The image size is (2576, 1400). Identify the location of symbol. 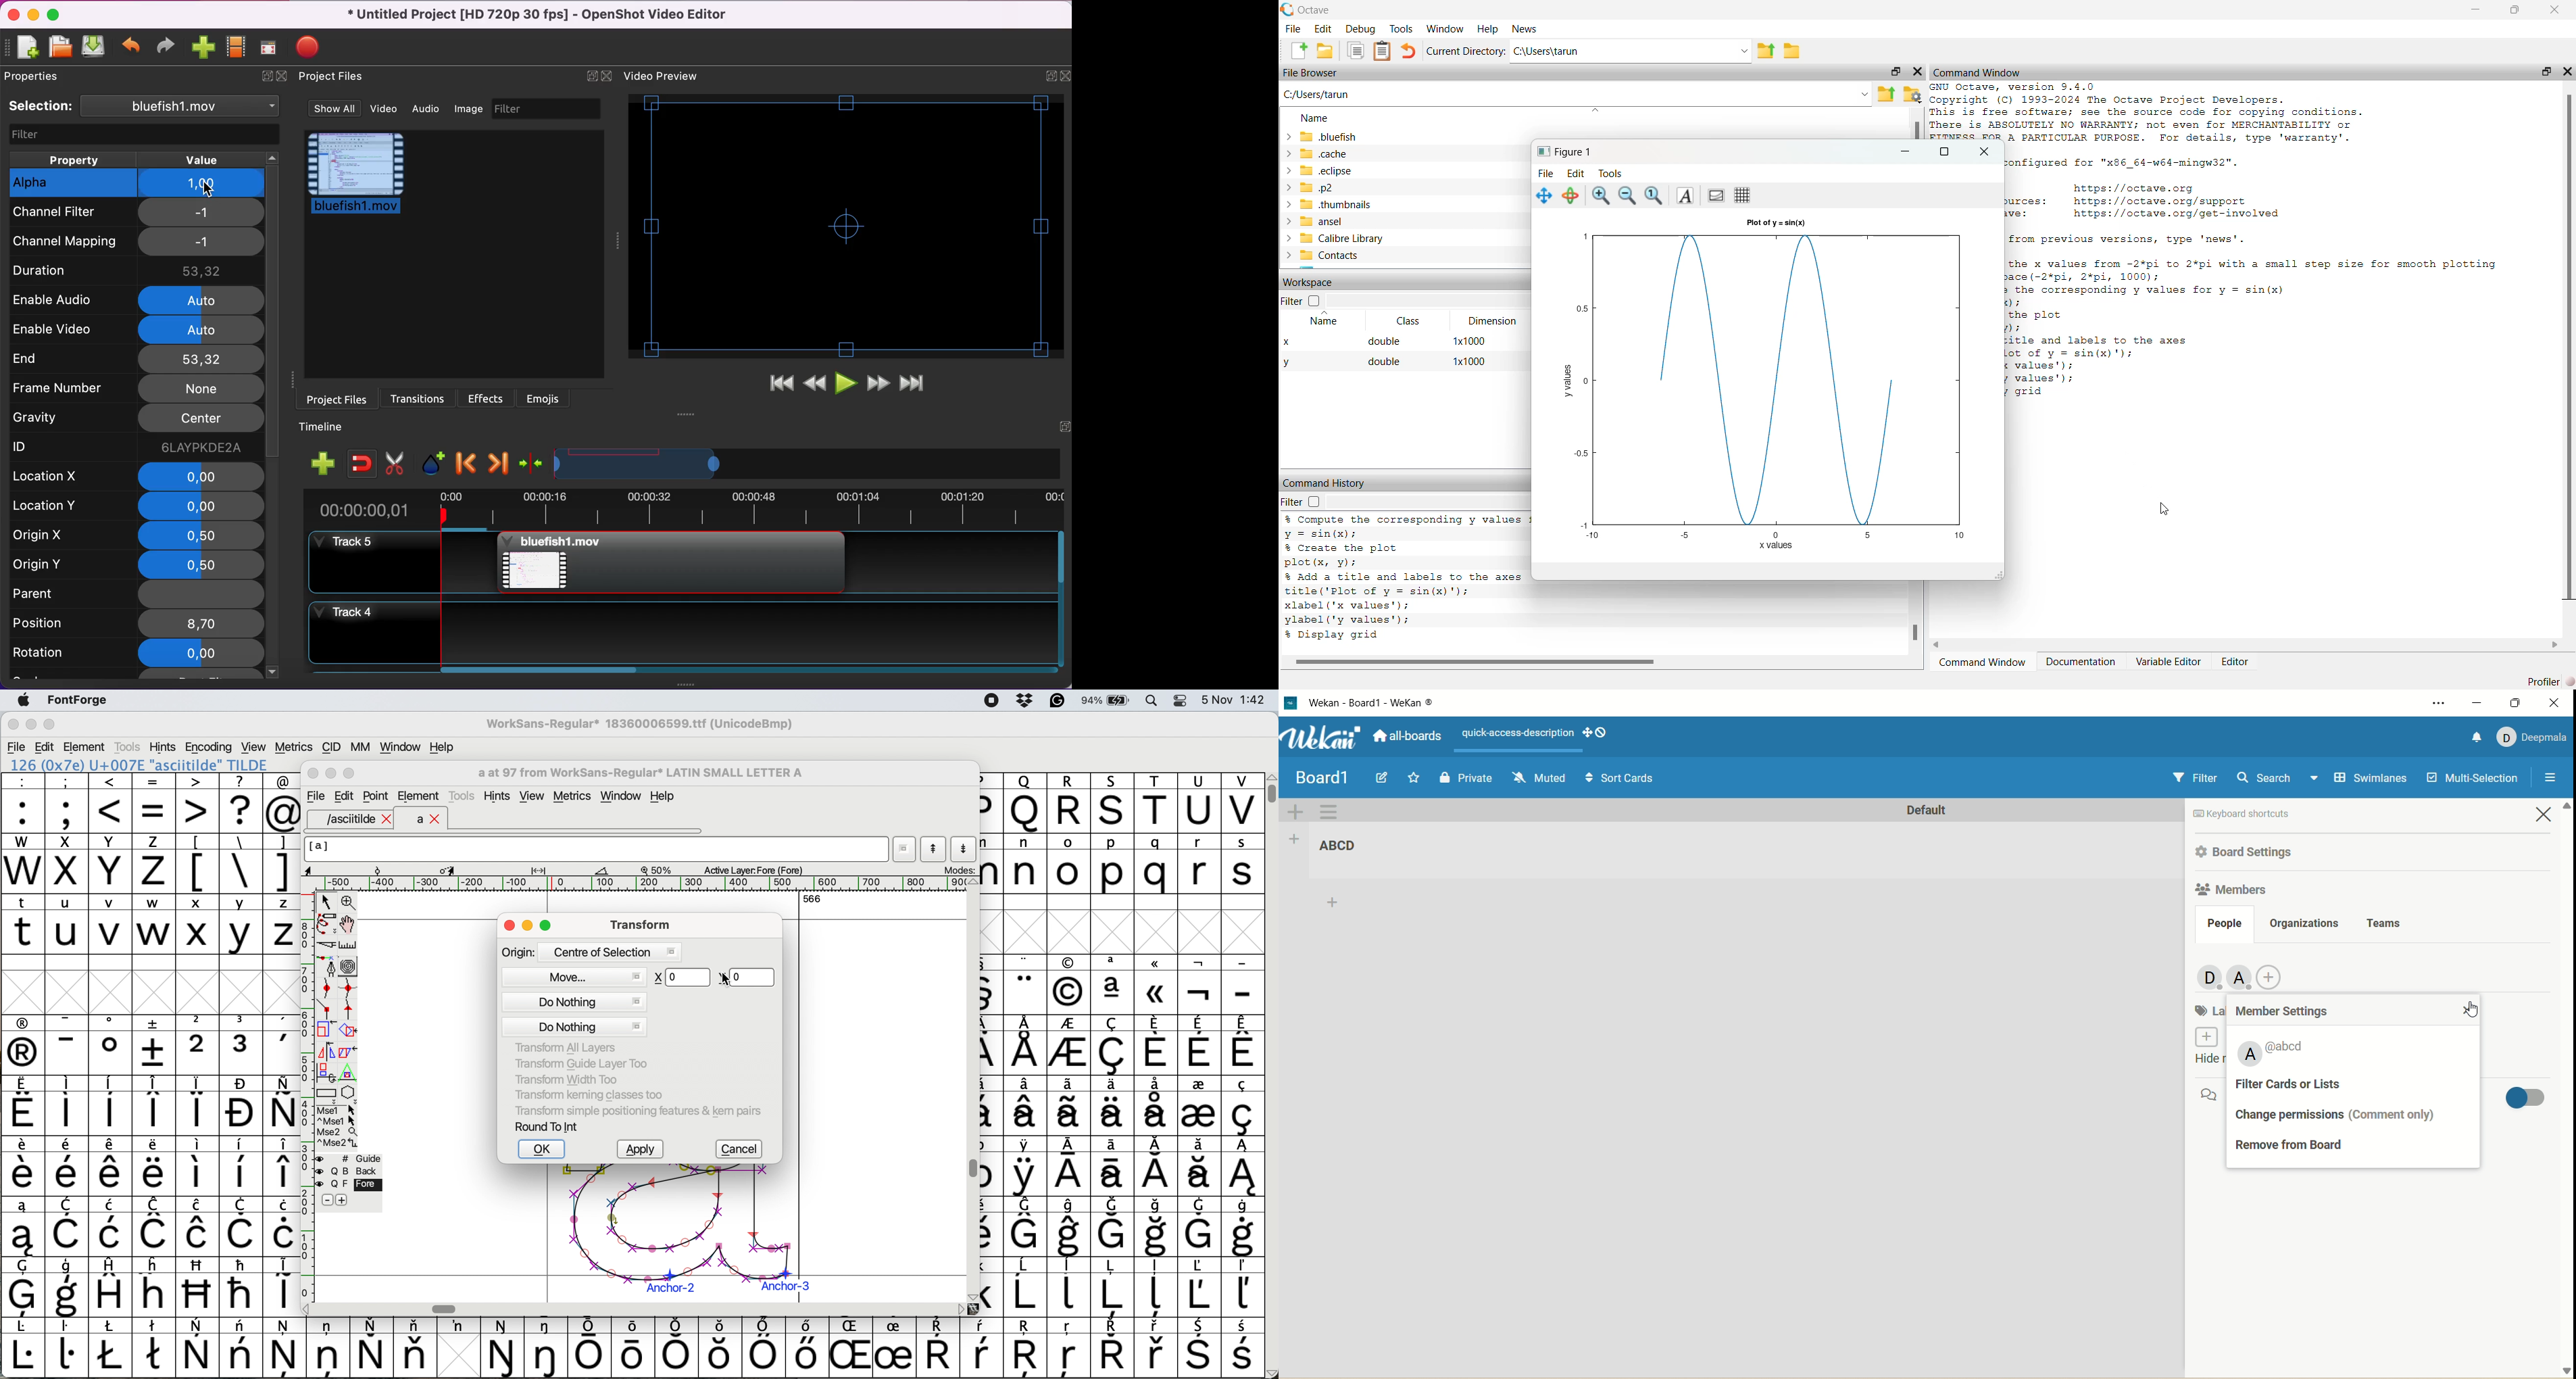
(1027, 1287).